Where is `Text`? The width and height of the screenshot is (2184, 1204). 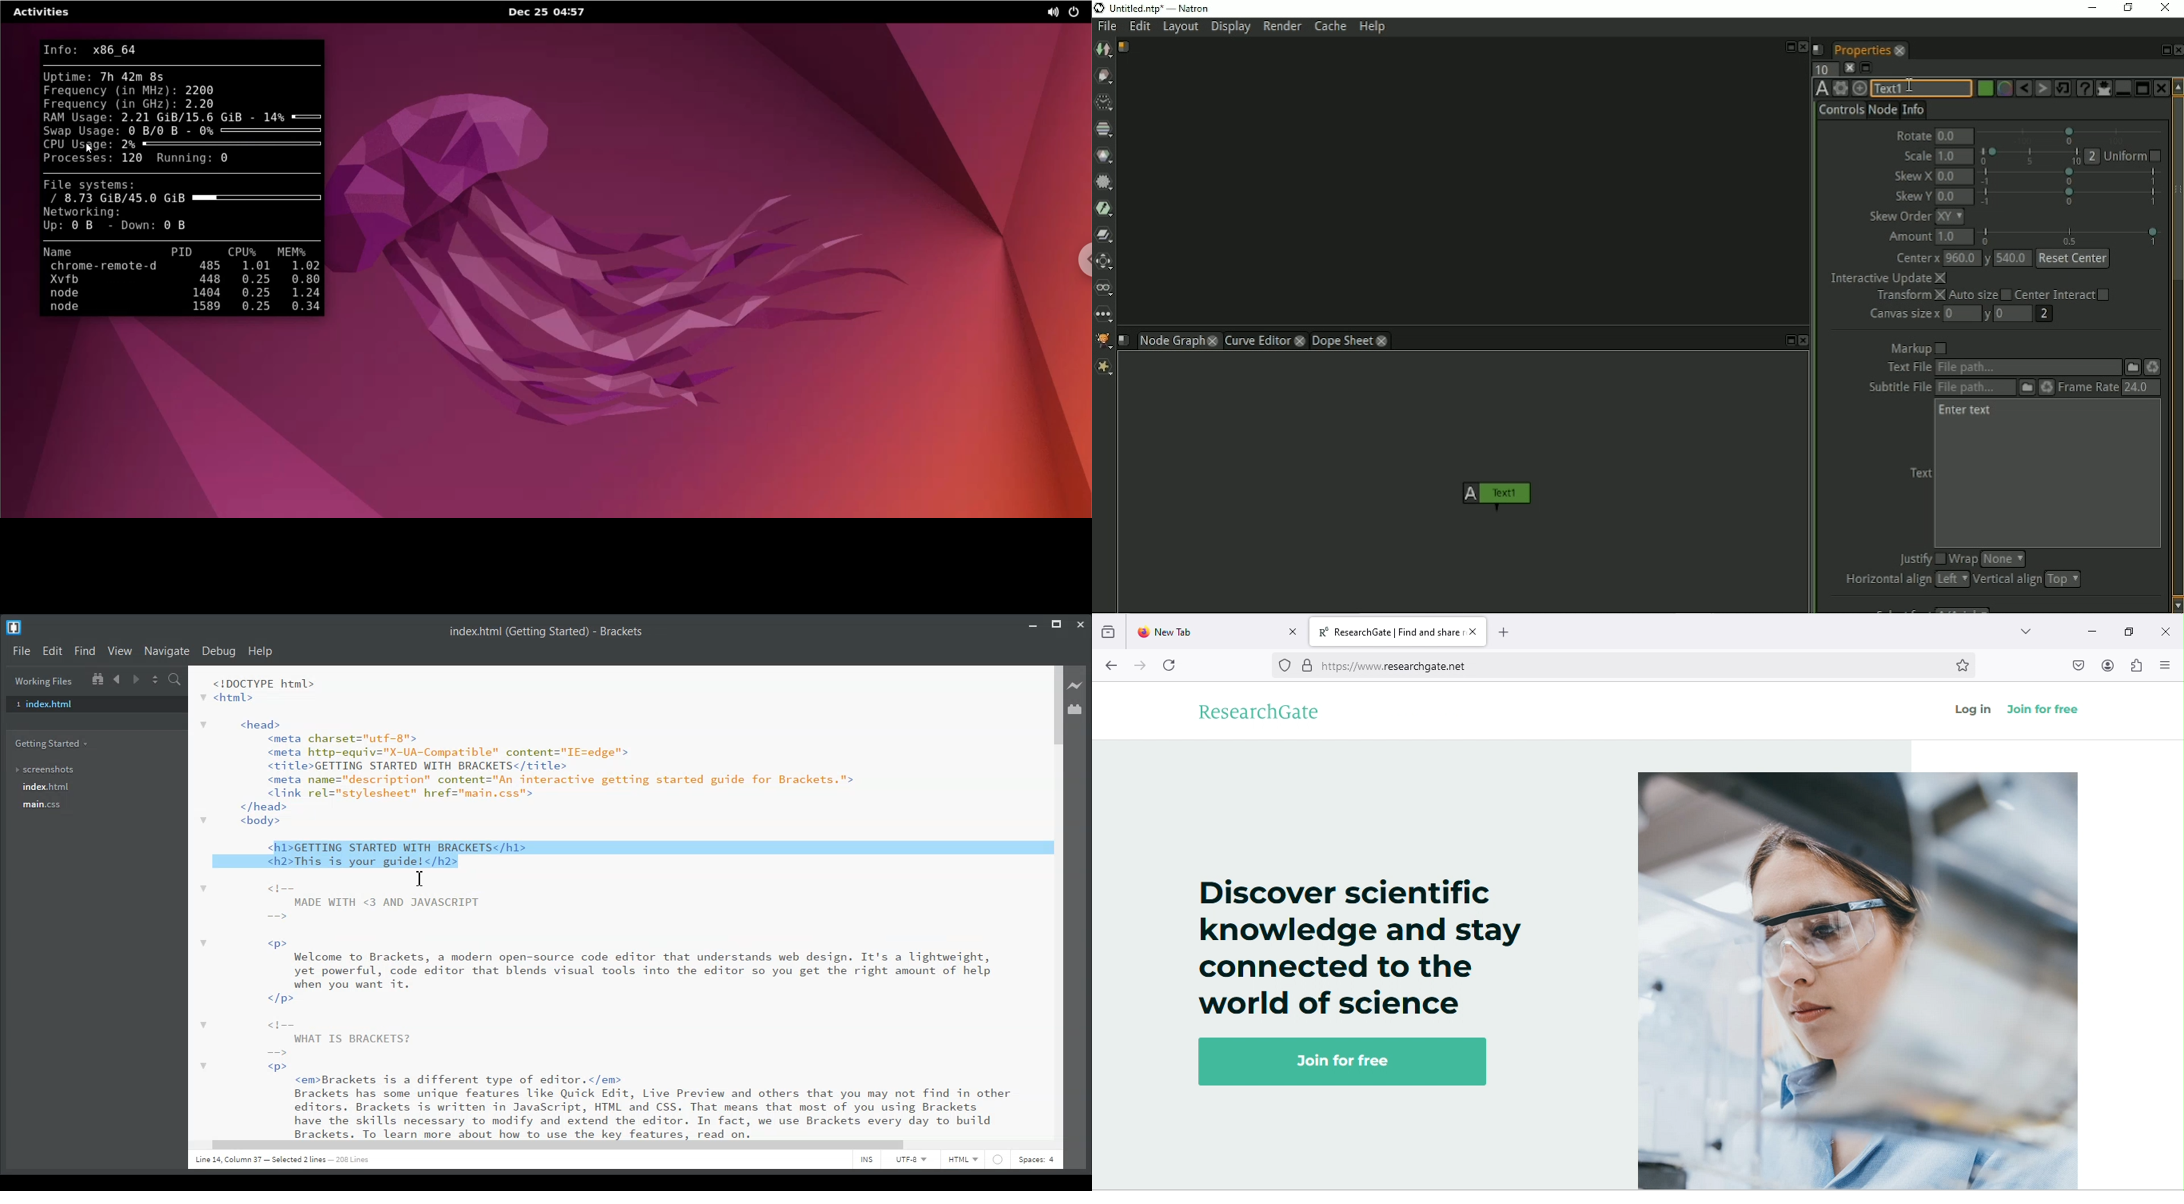
Text is located at coordinates (287, 1160).